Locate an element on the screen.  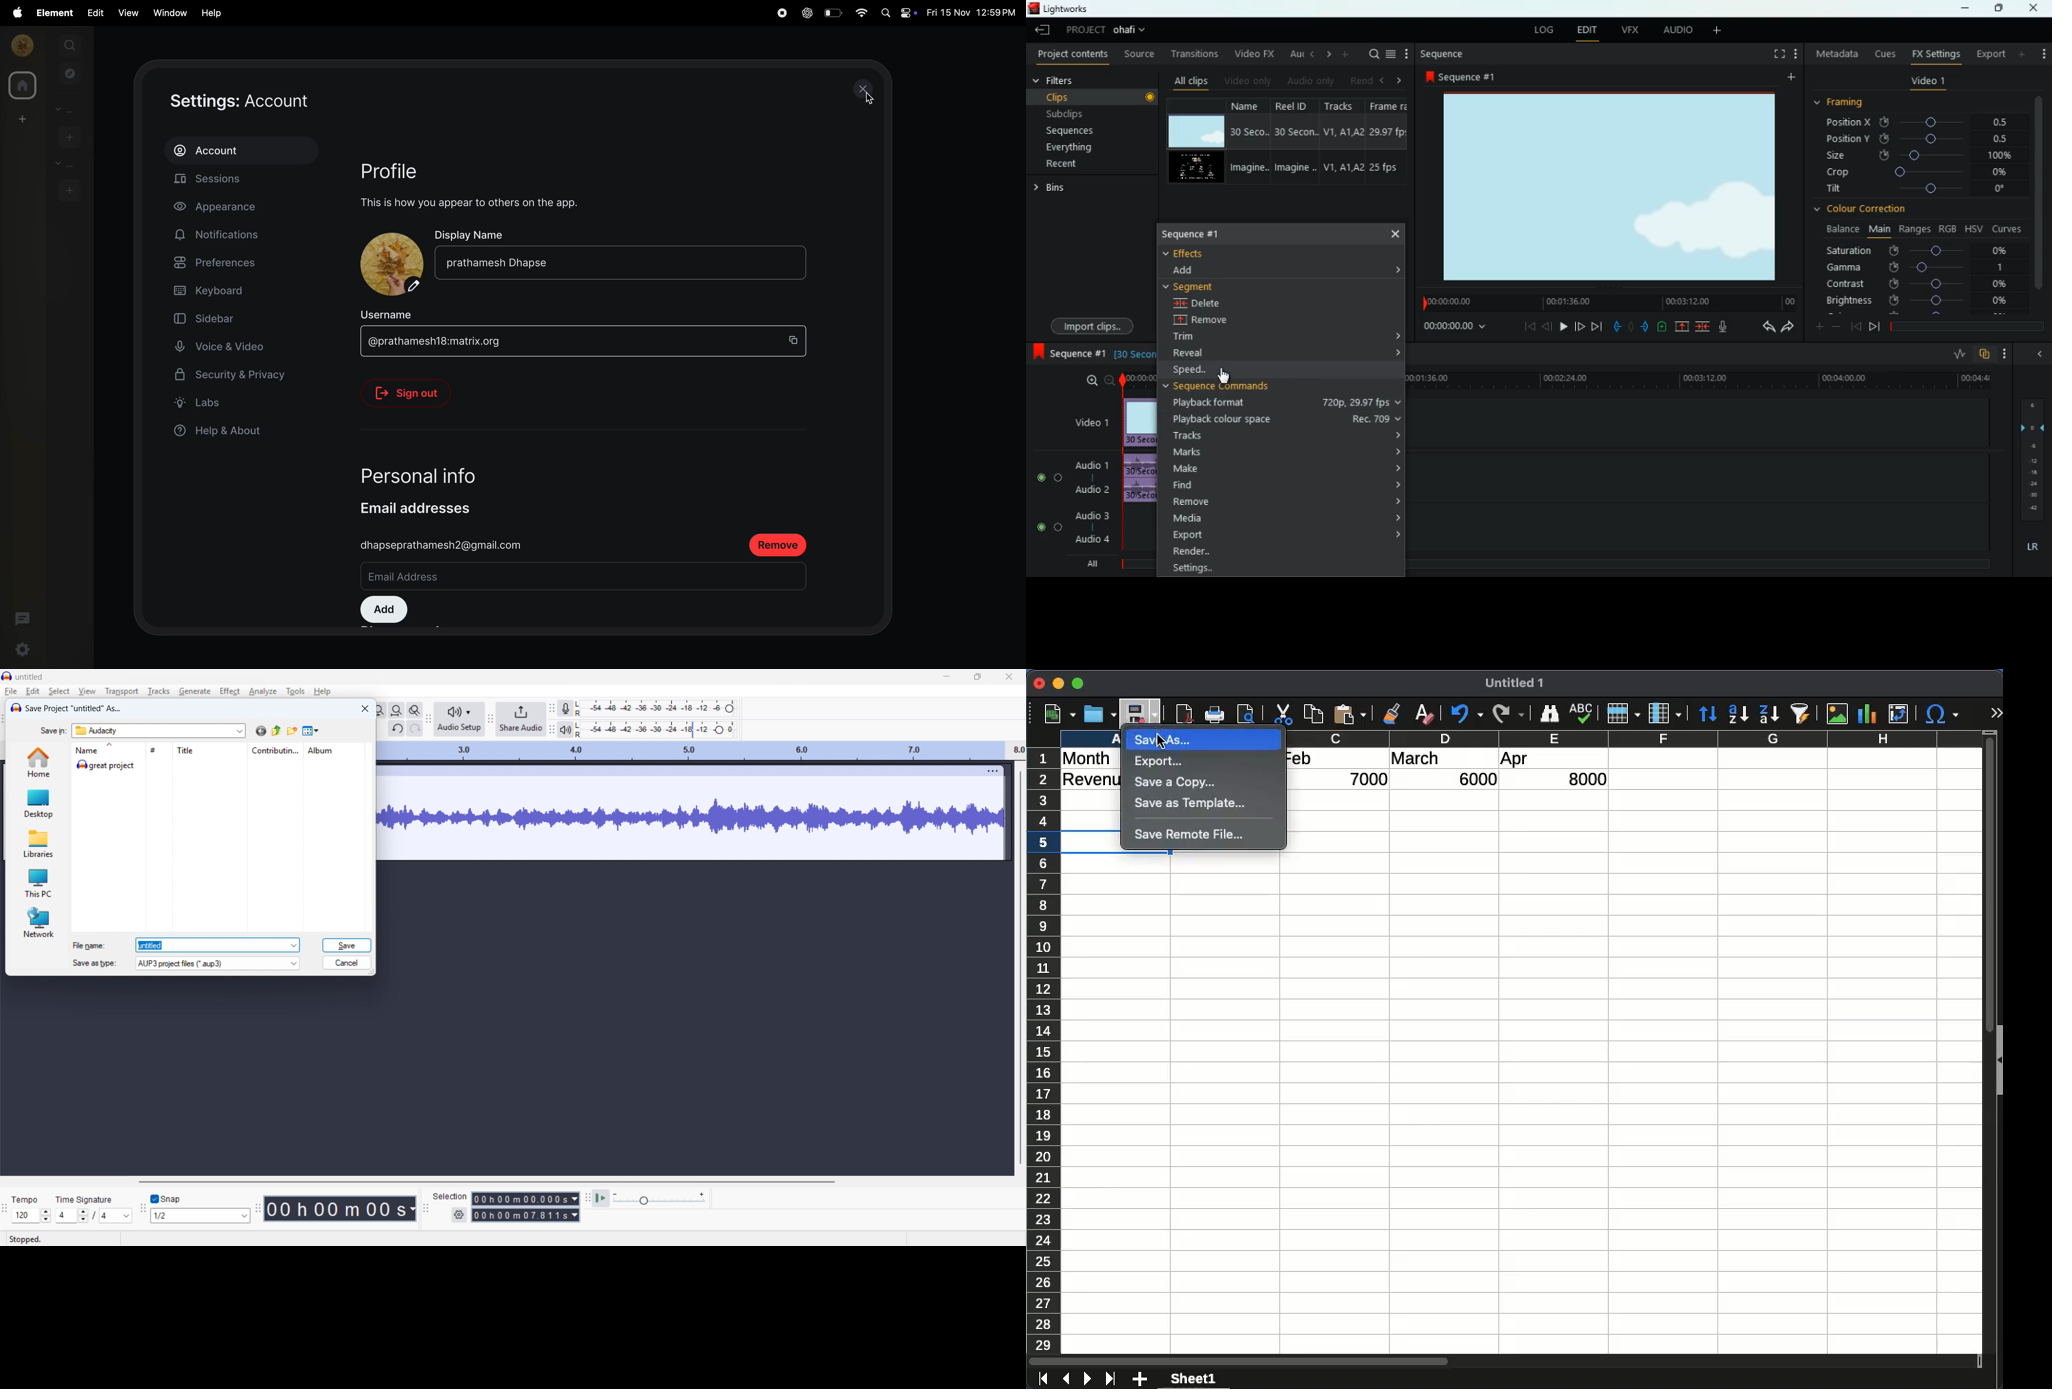
filters is located at coordinates (1060, 81).